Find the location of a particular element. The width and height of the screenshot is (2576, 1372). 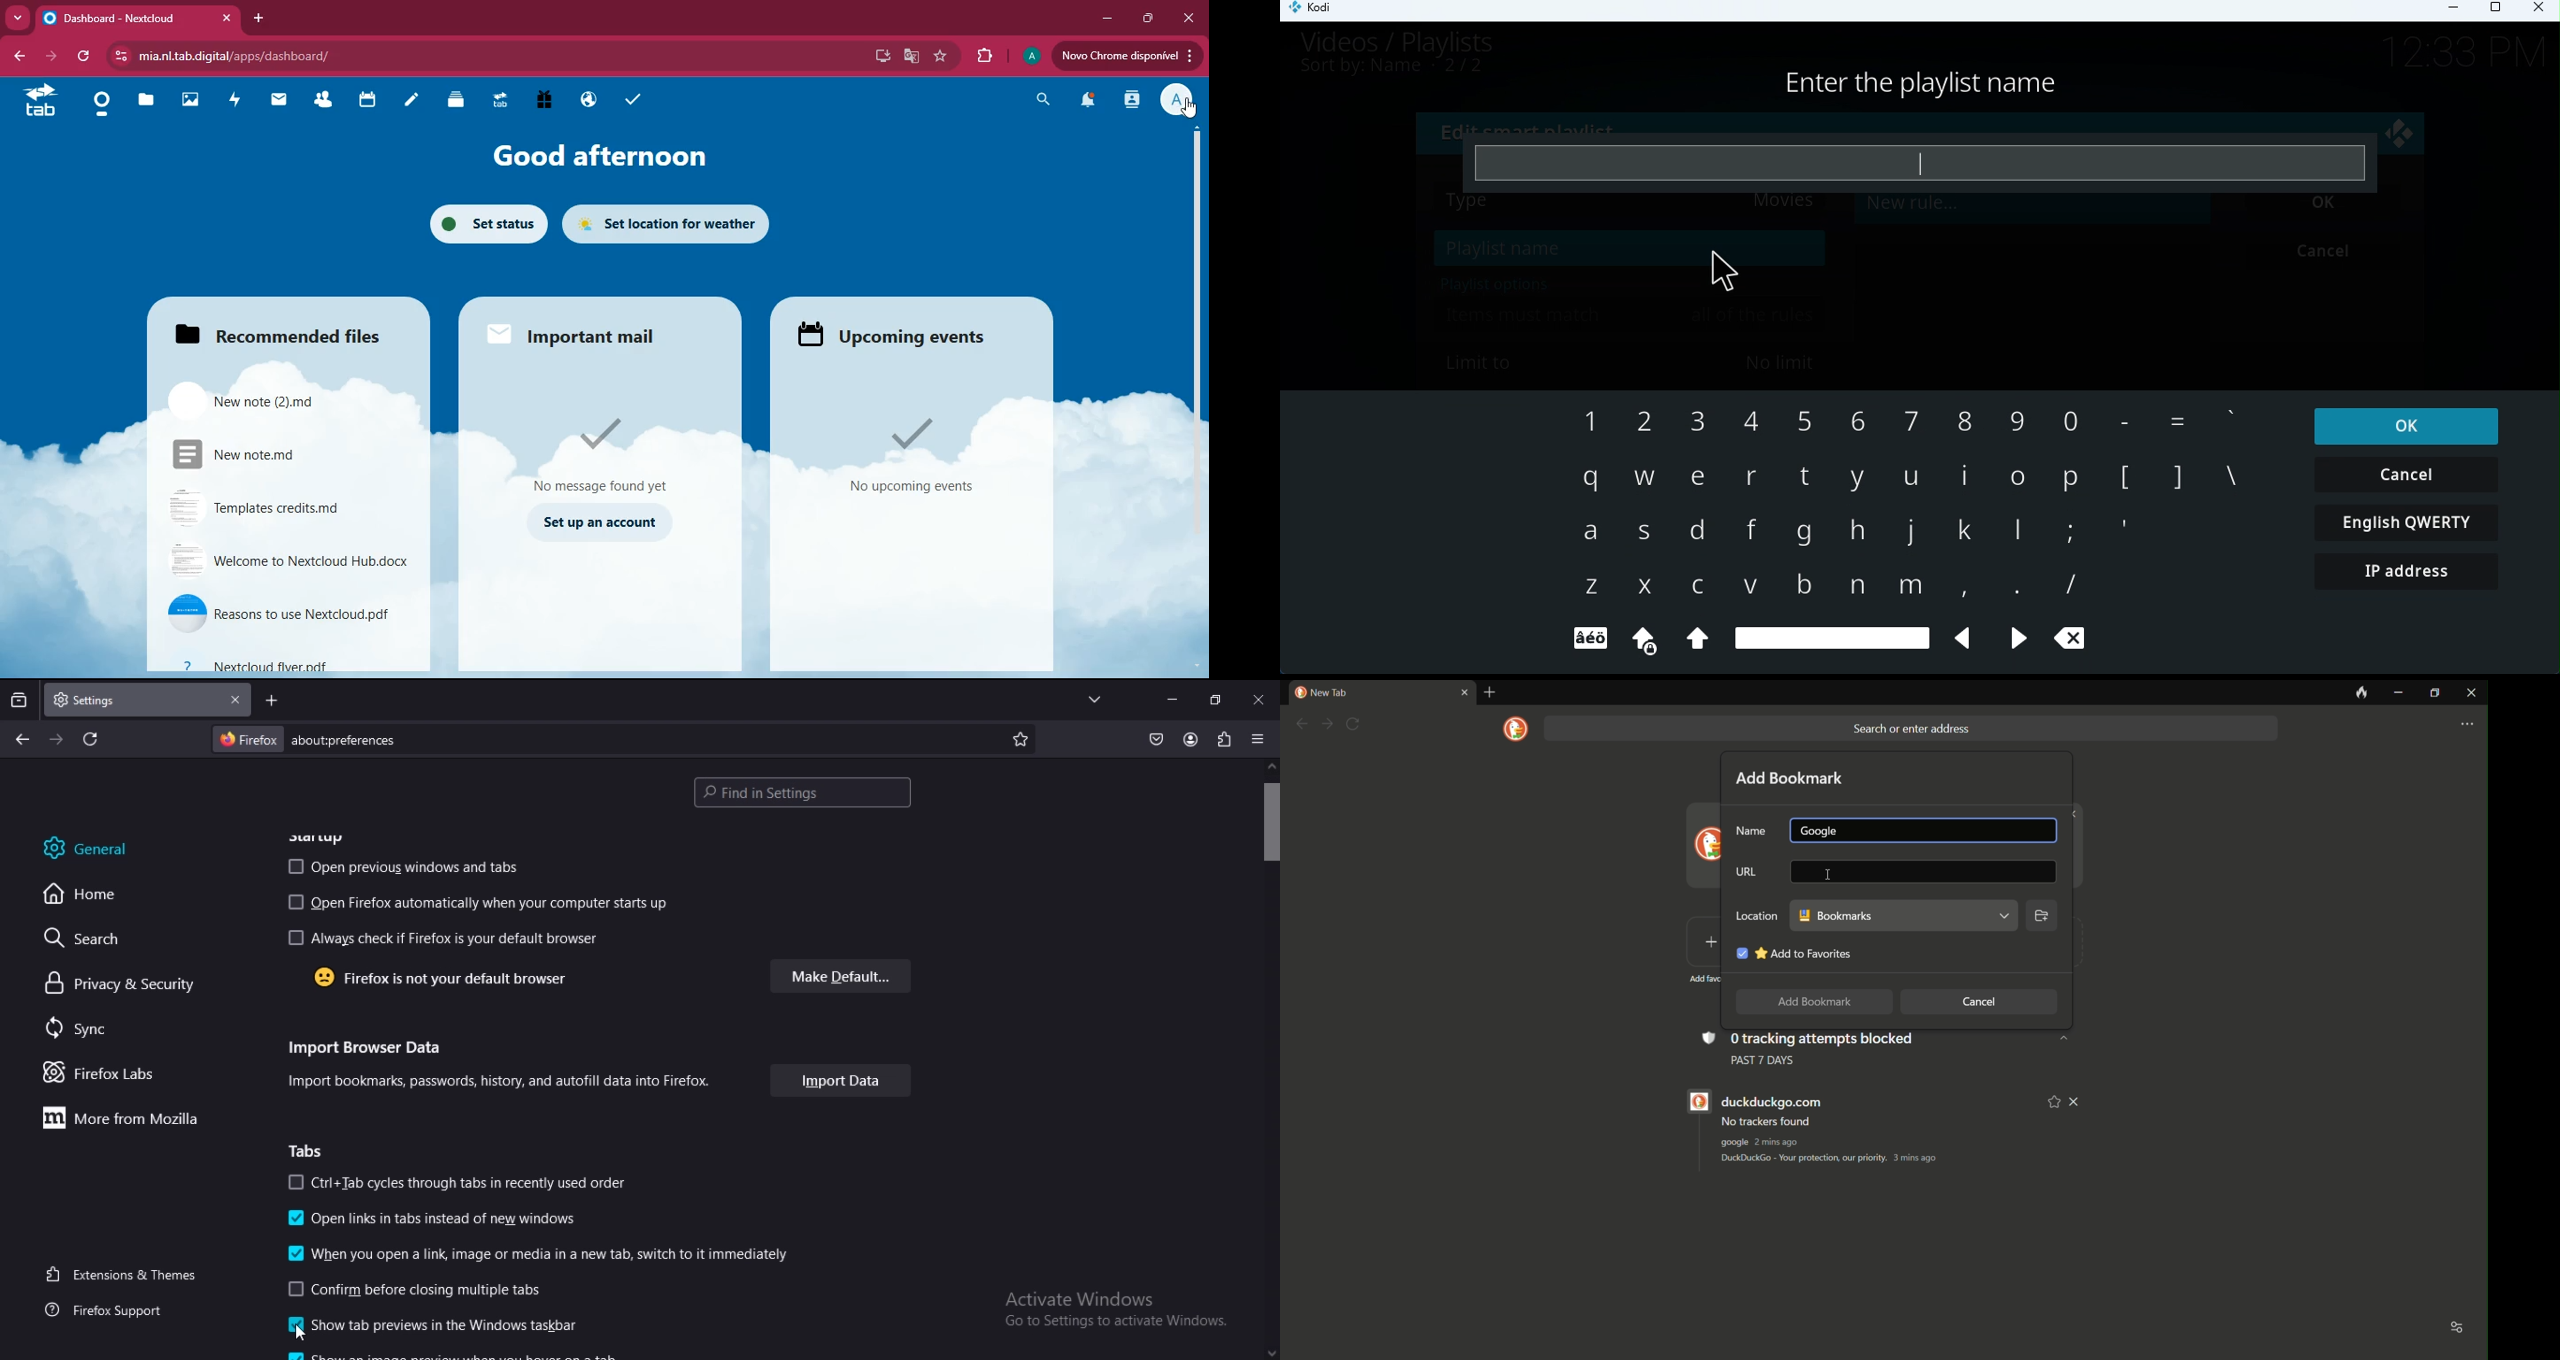

gift is located at coordinates (542, 102).